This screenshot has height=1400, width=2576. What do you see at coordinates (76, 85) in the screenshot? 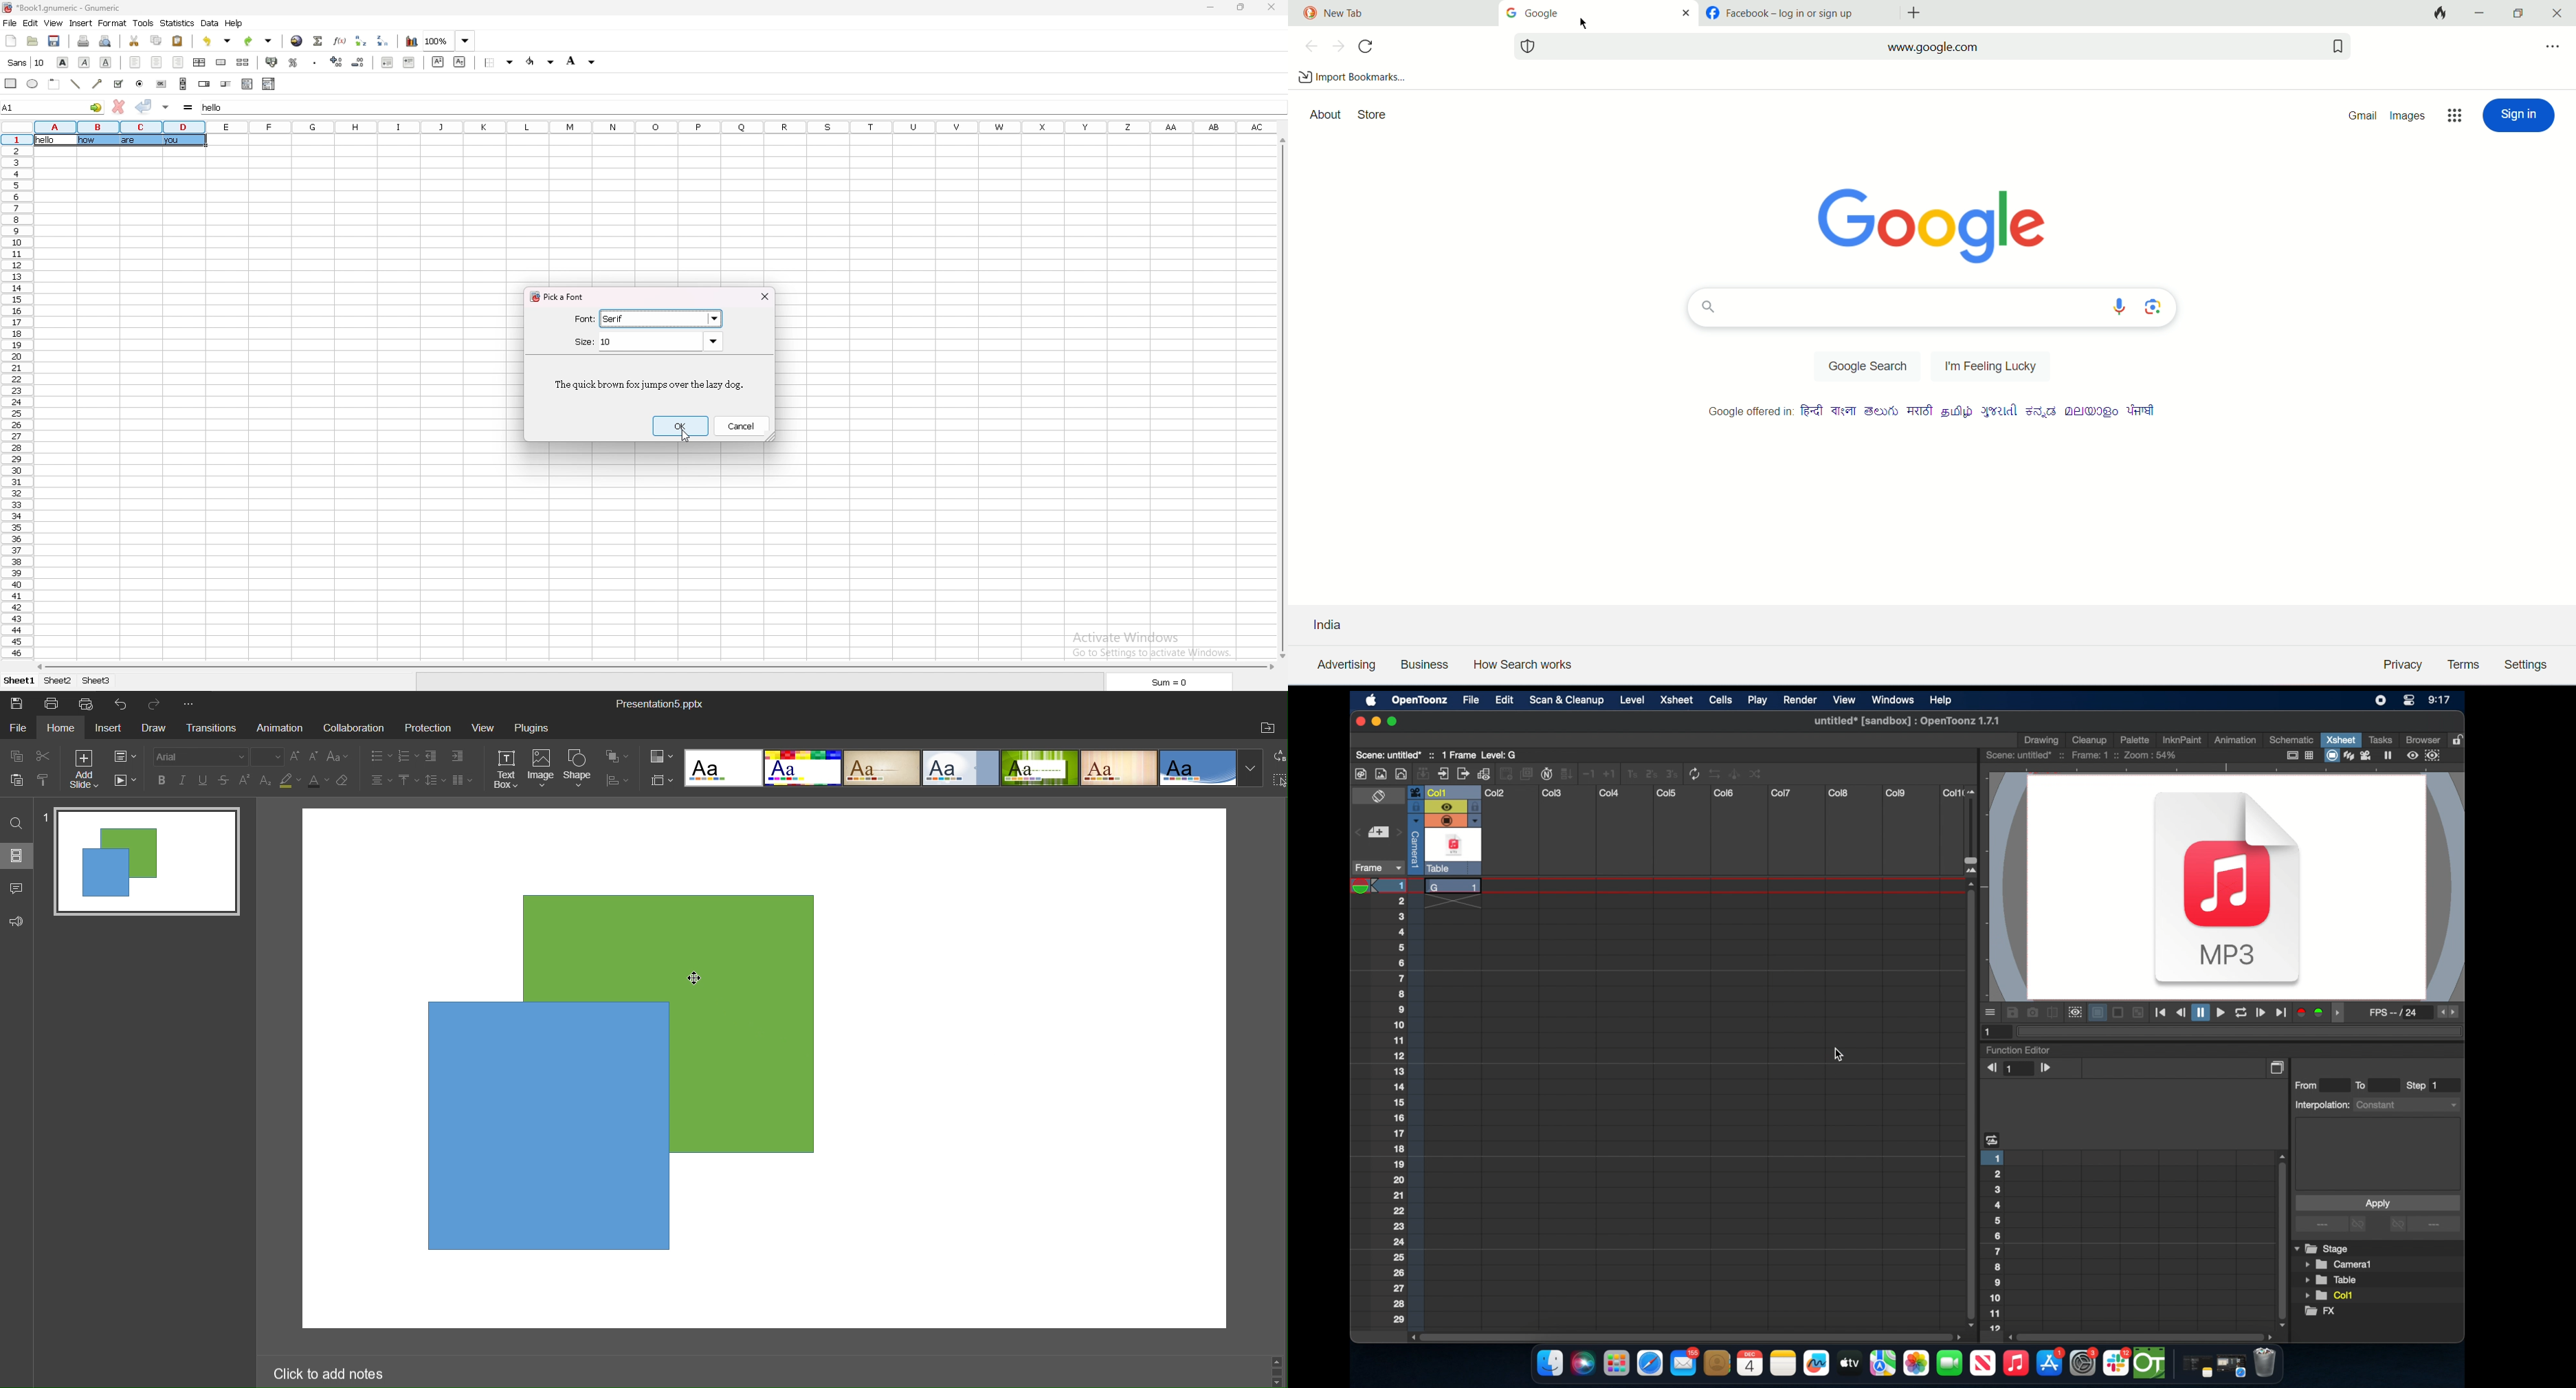
I see `line` at bounding box center [76, 85].